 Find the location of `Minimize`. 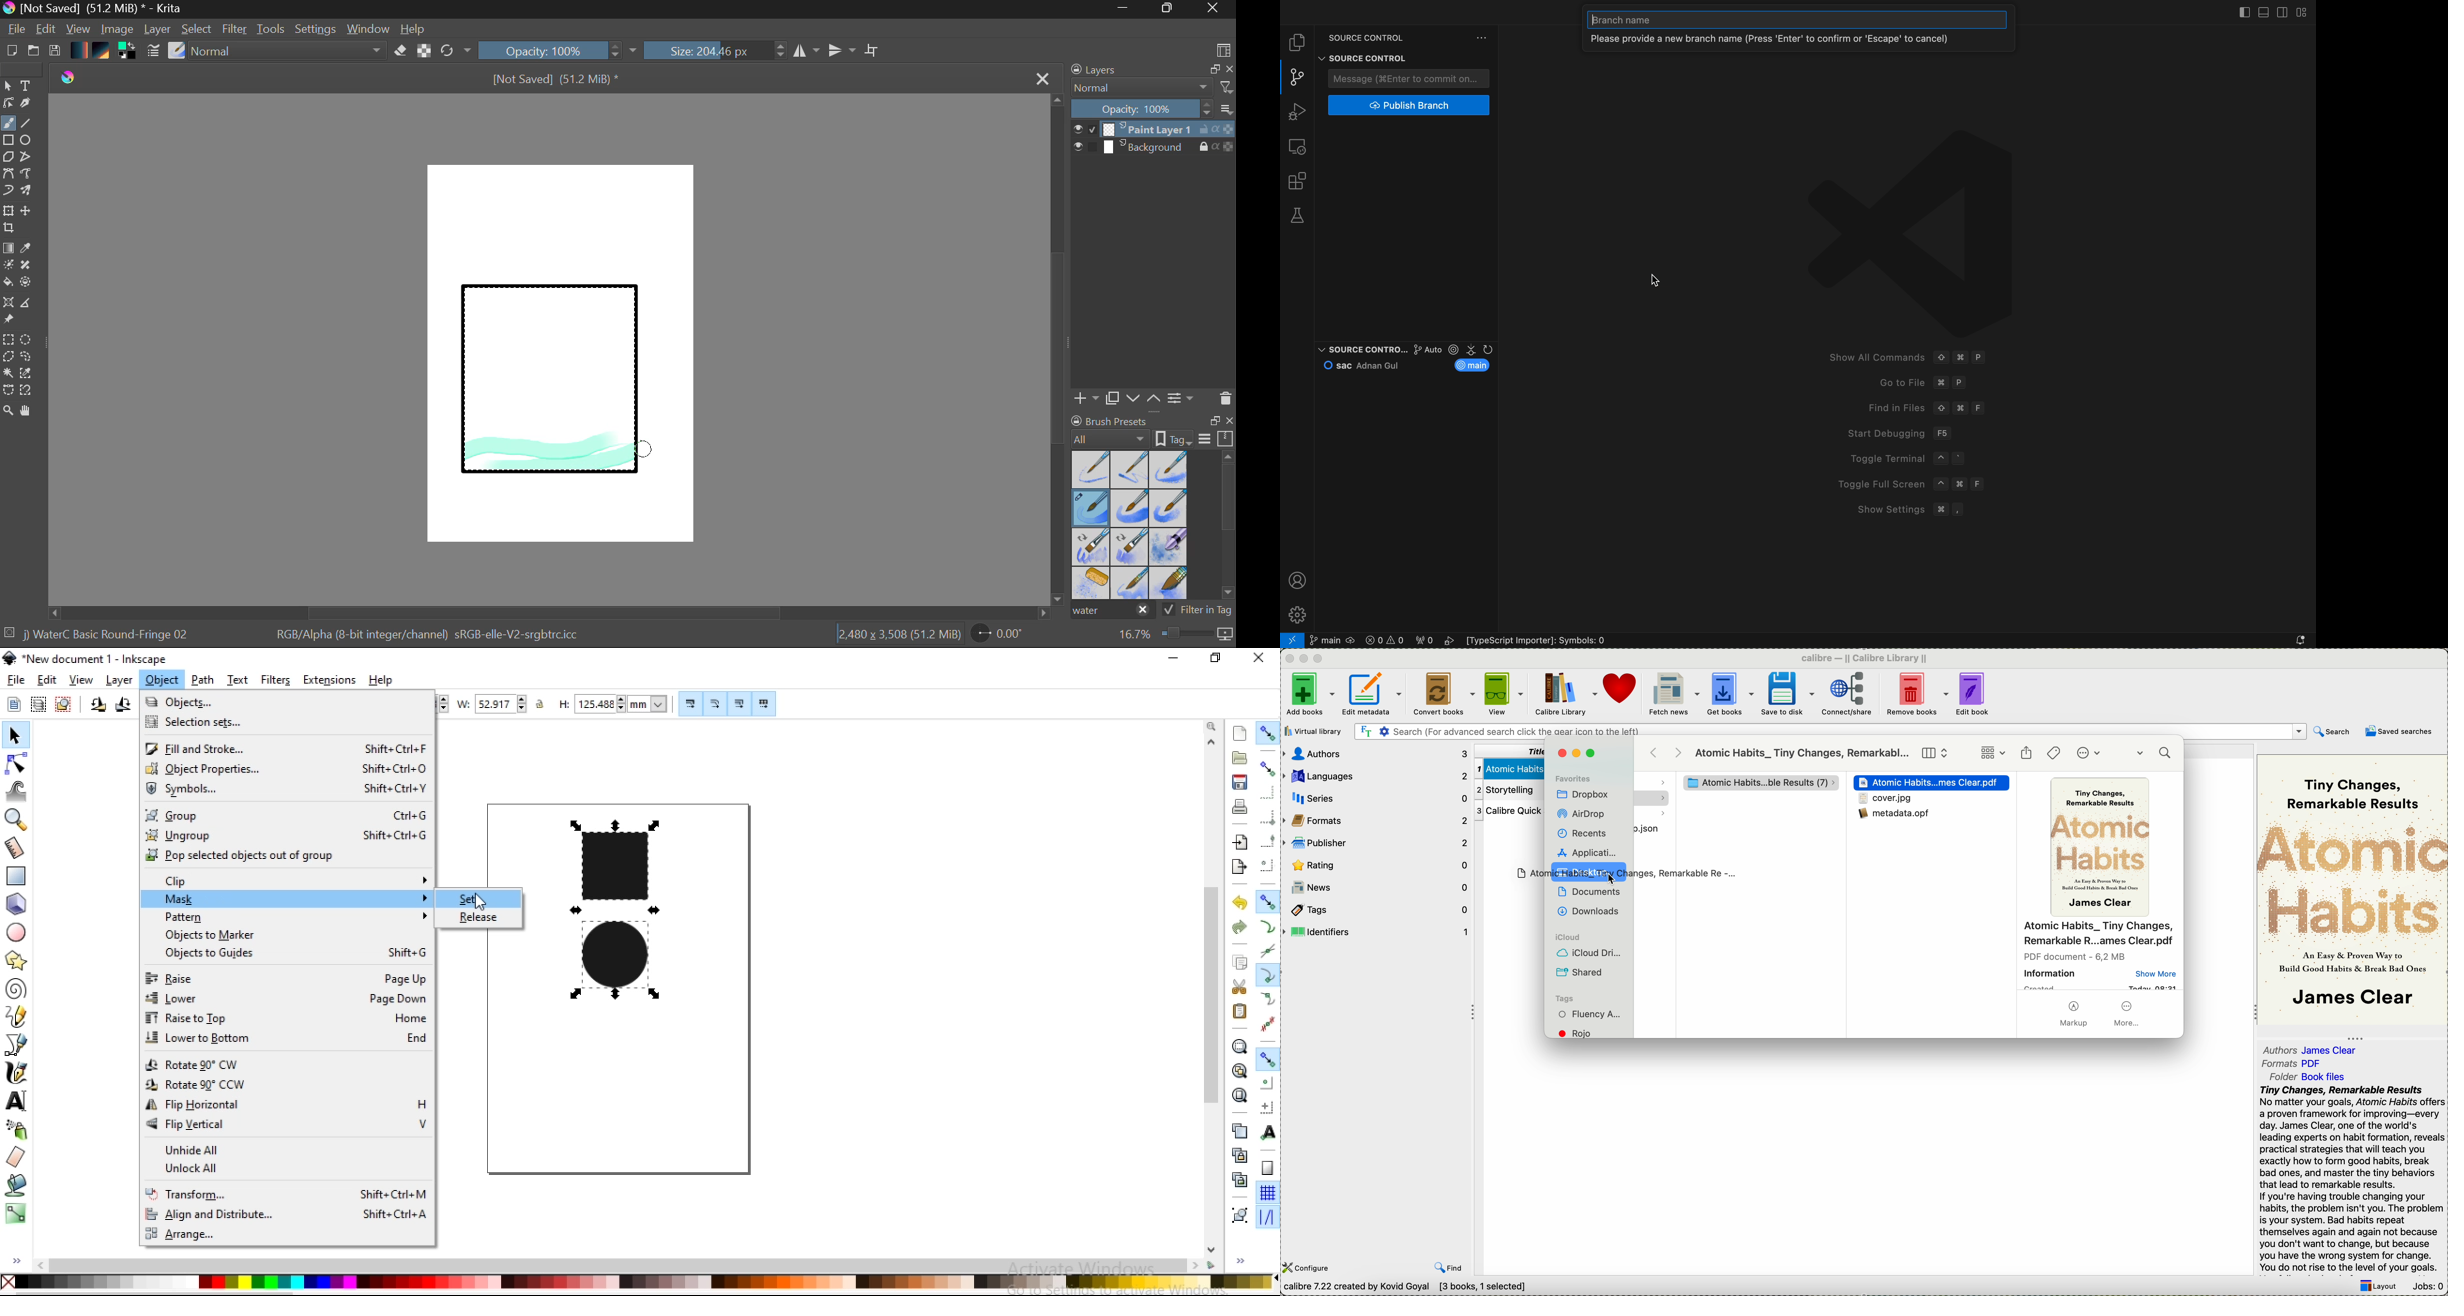

Minimize is located at coordinates (1170, 9).